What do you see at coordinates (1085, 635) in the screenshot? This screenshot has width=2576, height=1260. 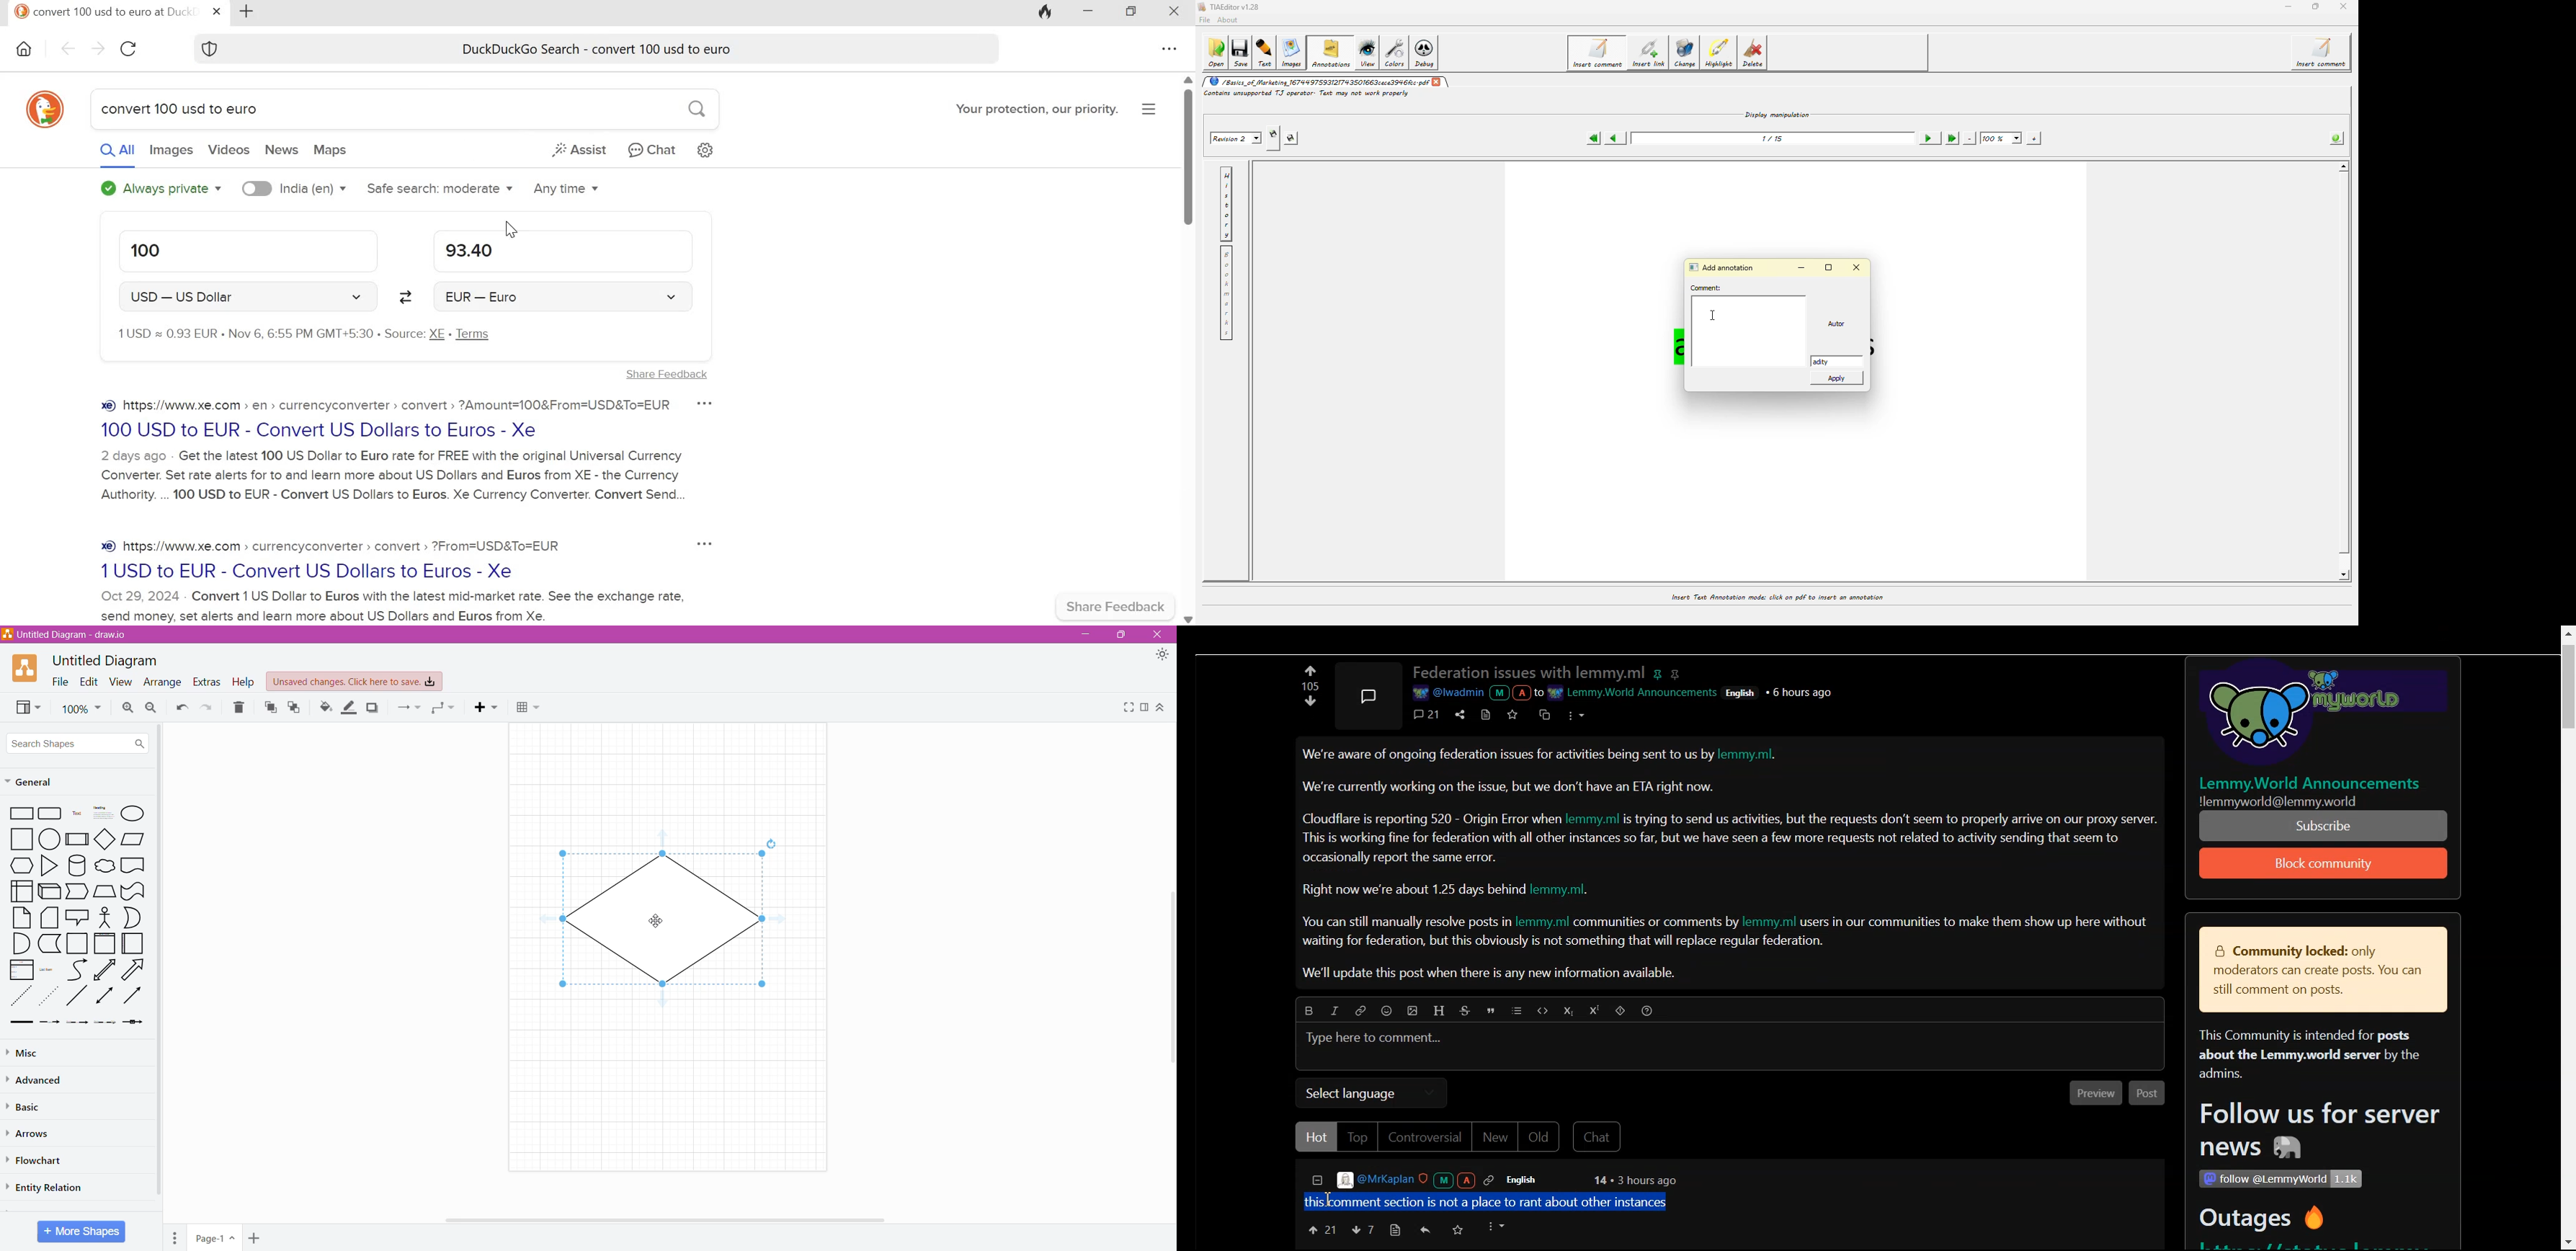 I see `Minimize` at bounding box center [1085, 635].